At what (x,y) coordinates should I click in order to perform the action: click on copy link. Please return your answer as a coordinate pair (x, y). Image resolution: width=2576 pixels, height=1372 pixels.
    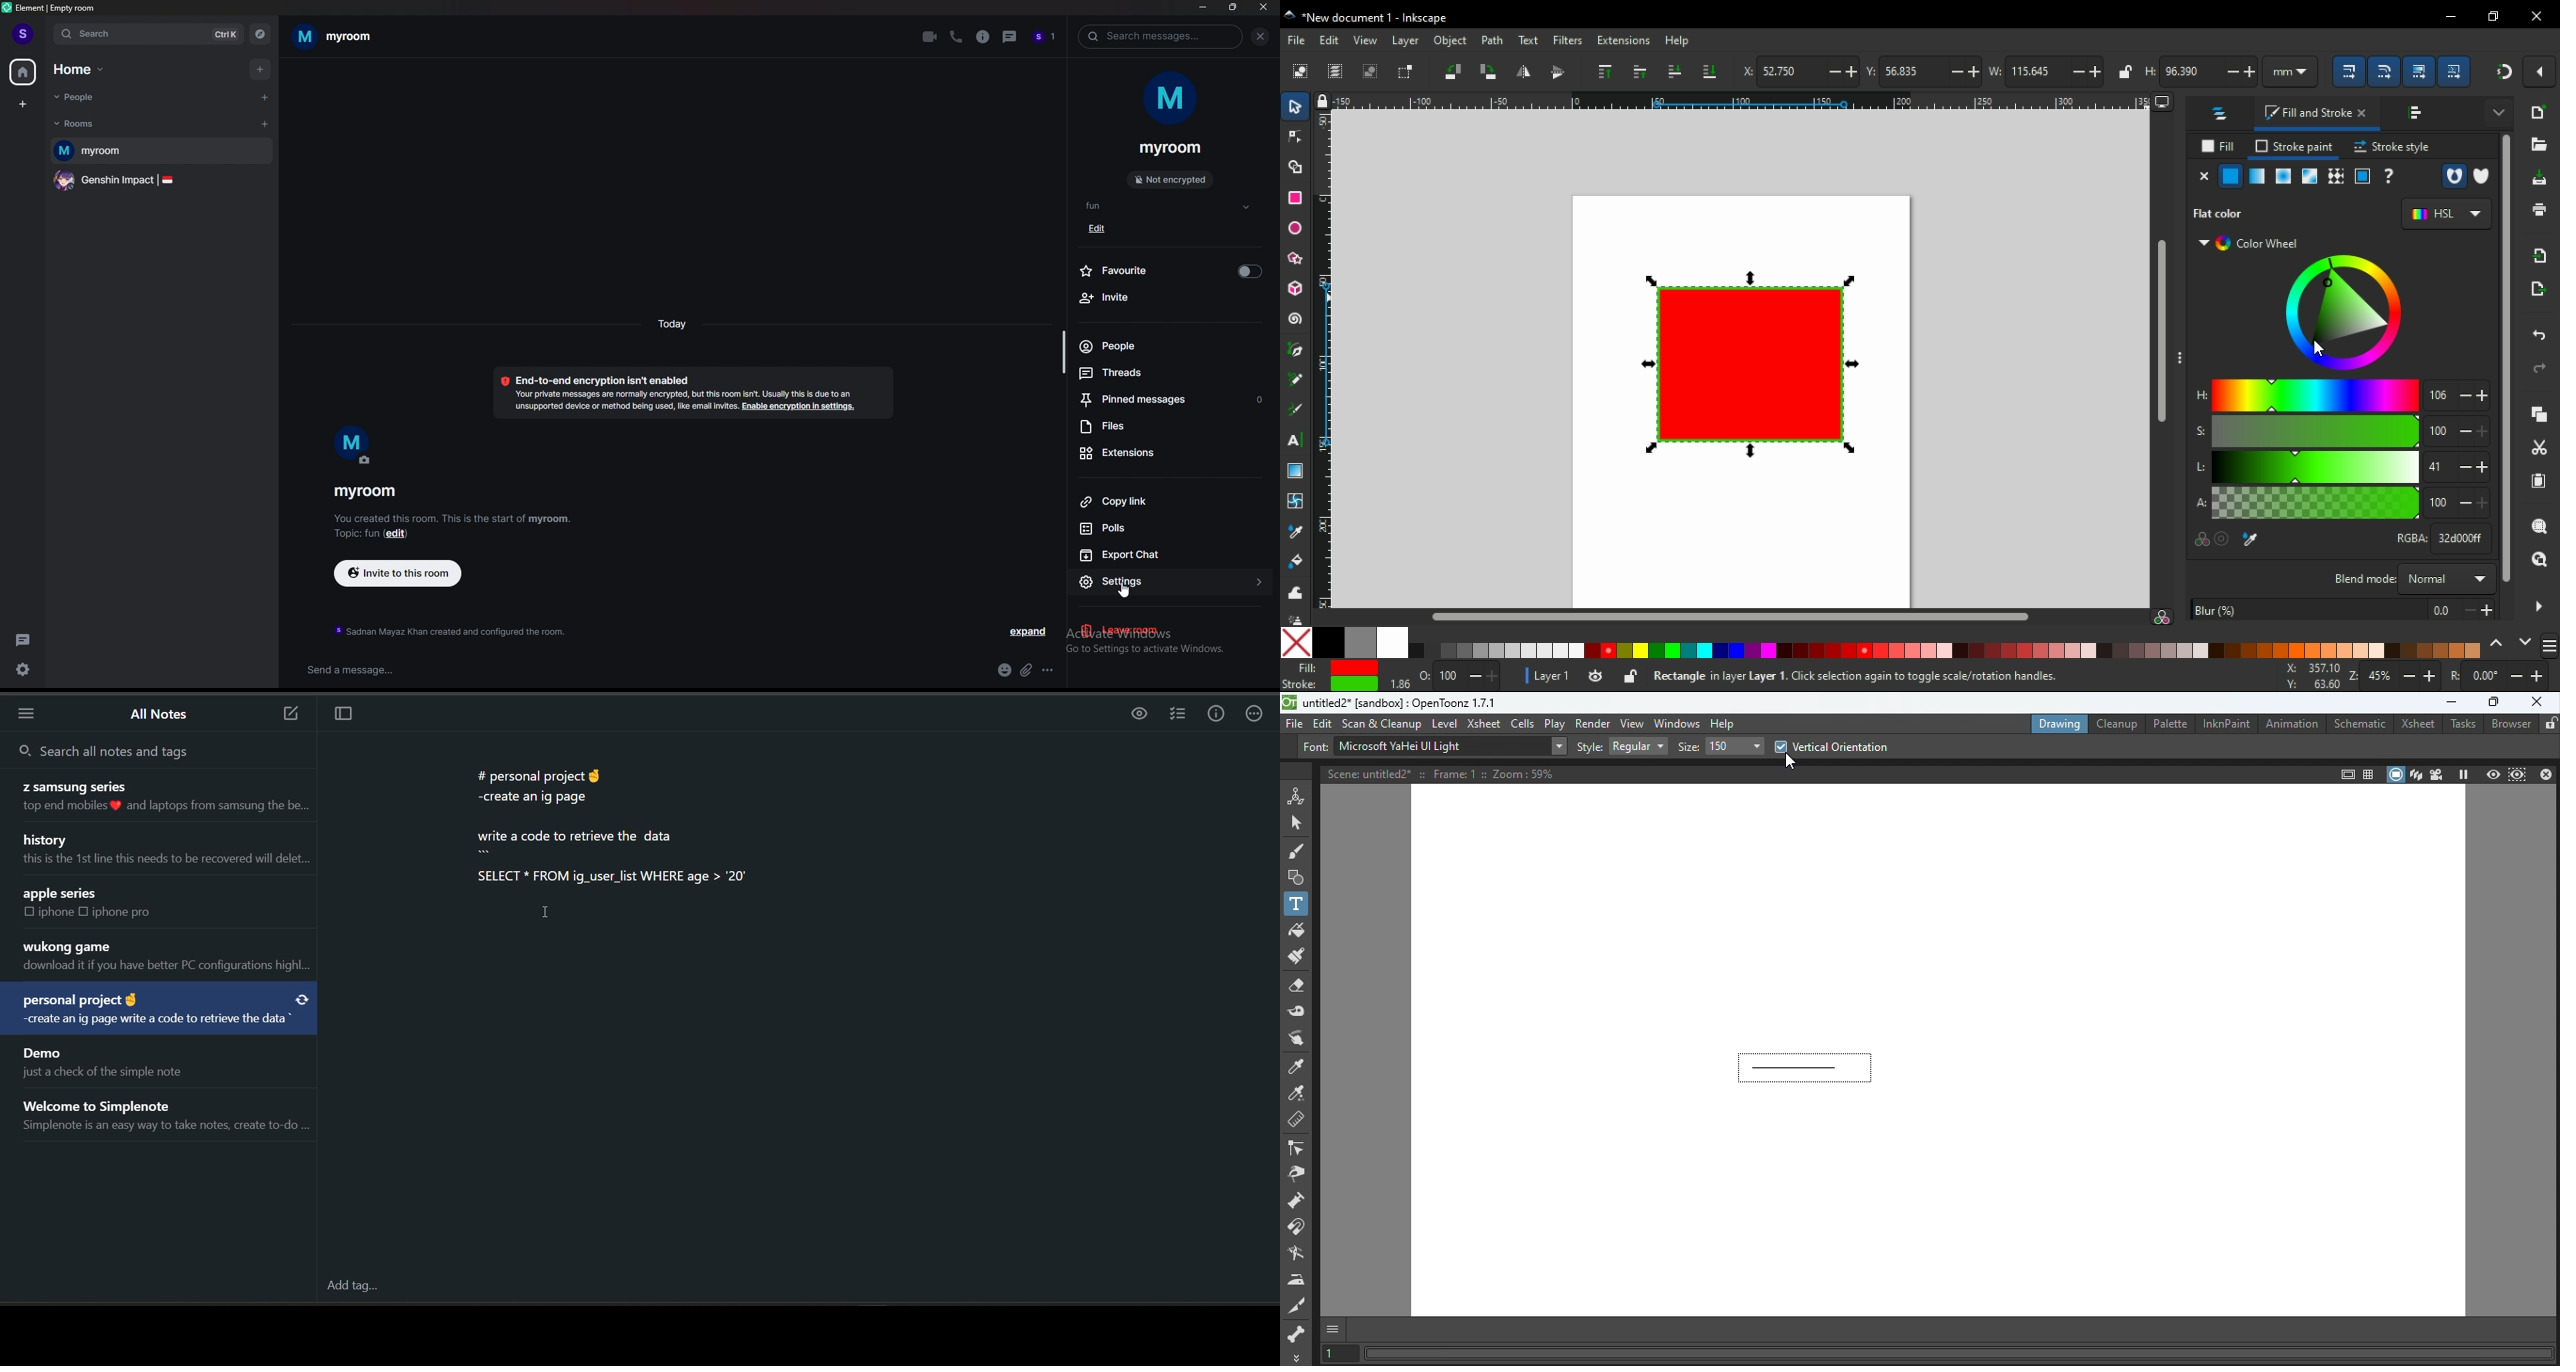
    Looking at the image, I should click on (1167, 501).